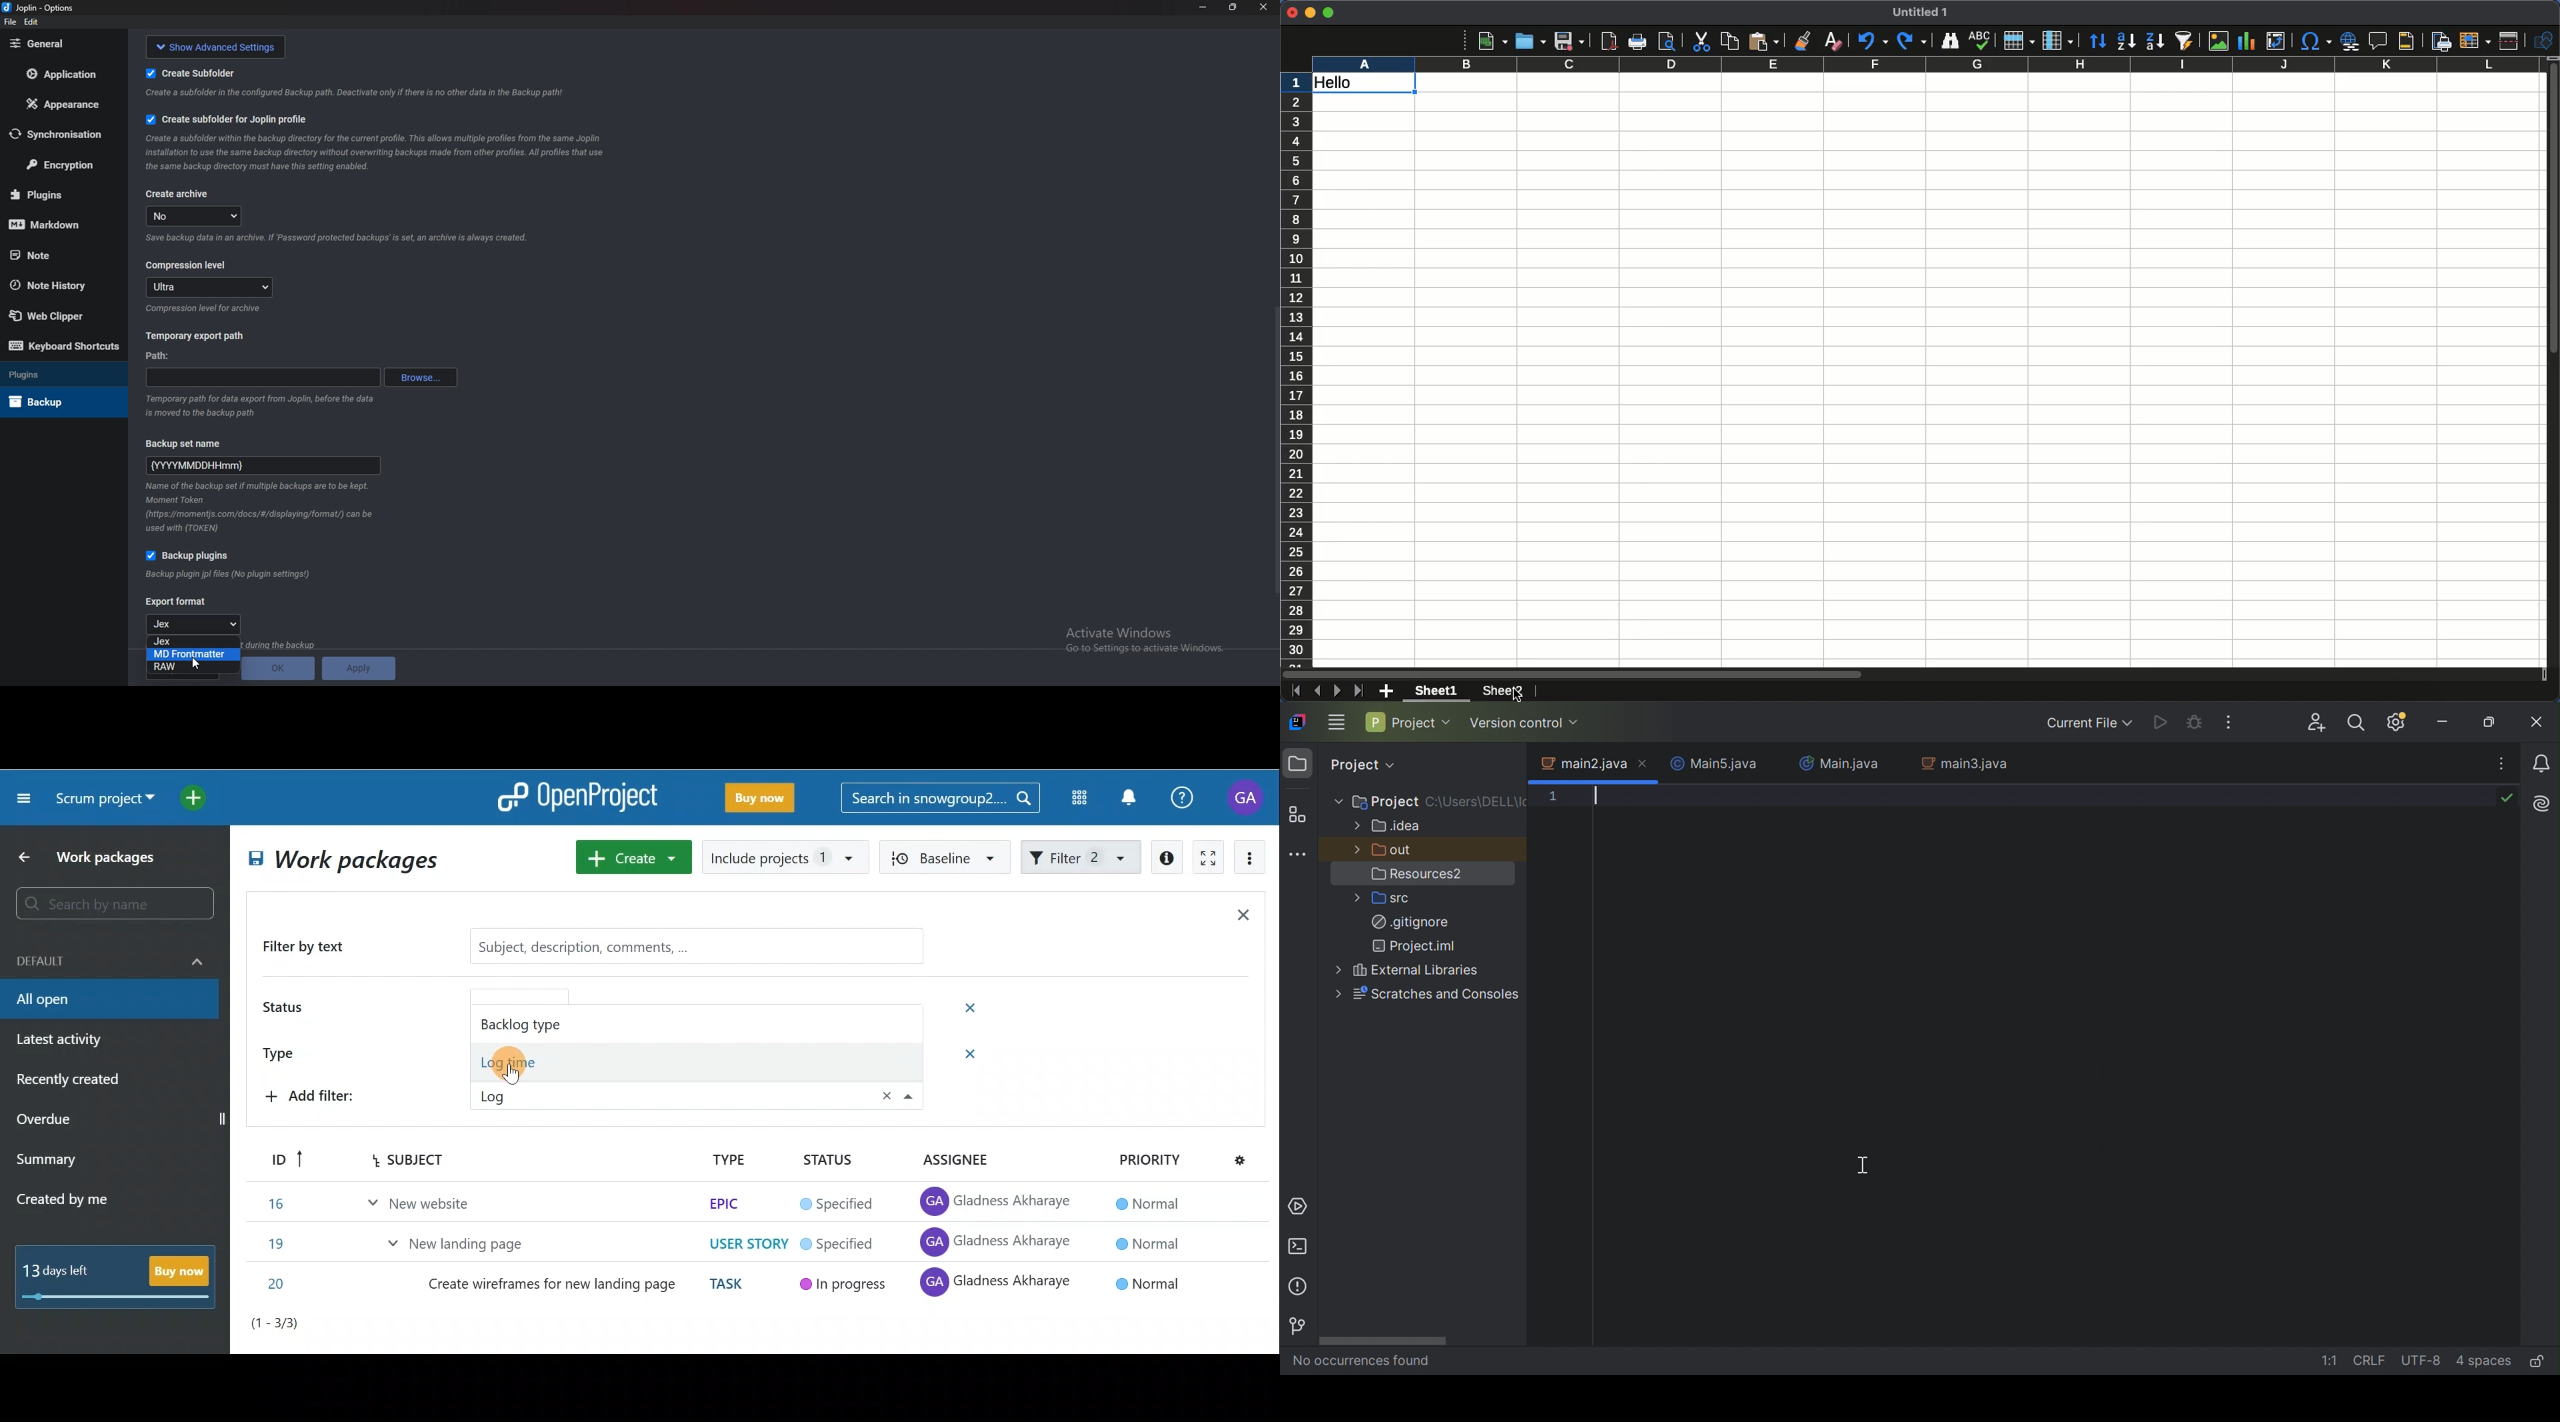 This screenshot has height=1428, width=2576. Describe the element at coordinates (2513, 41) in the screenshot. I see `Split window` at that location.